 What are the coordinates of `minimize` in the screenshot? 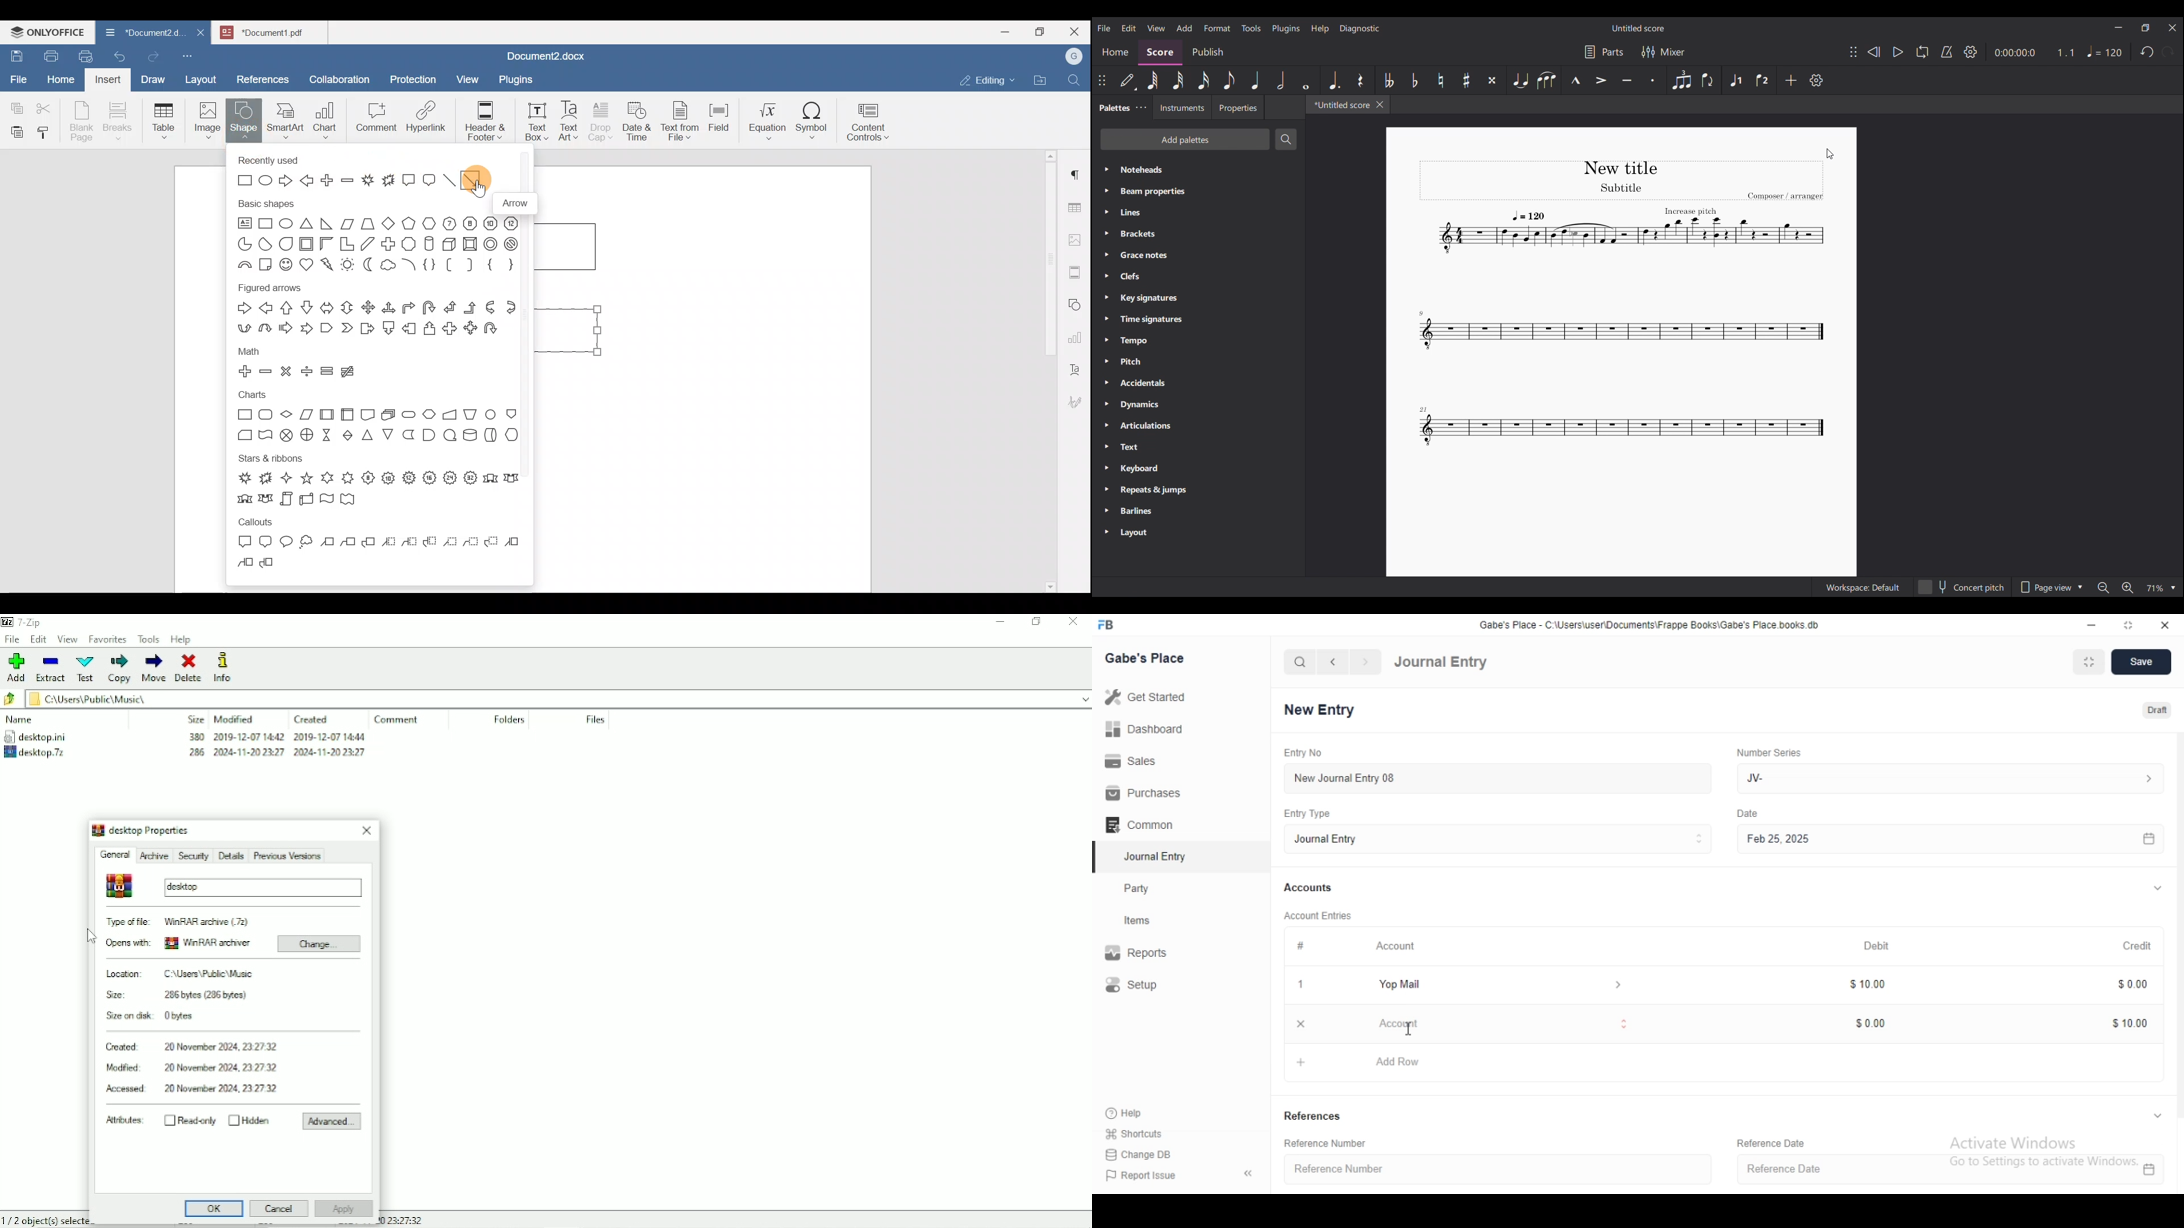 It's located at (2094, 623).